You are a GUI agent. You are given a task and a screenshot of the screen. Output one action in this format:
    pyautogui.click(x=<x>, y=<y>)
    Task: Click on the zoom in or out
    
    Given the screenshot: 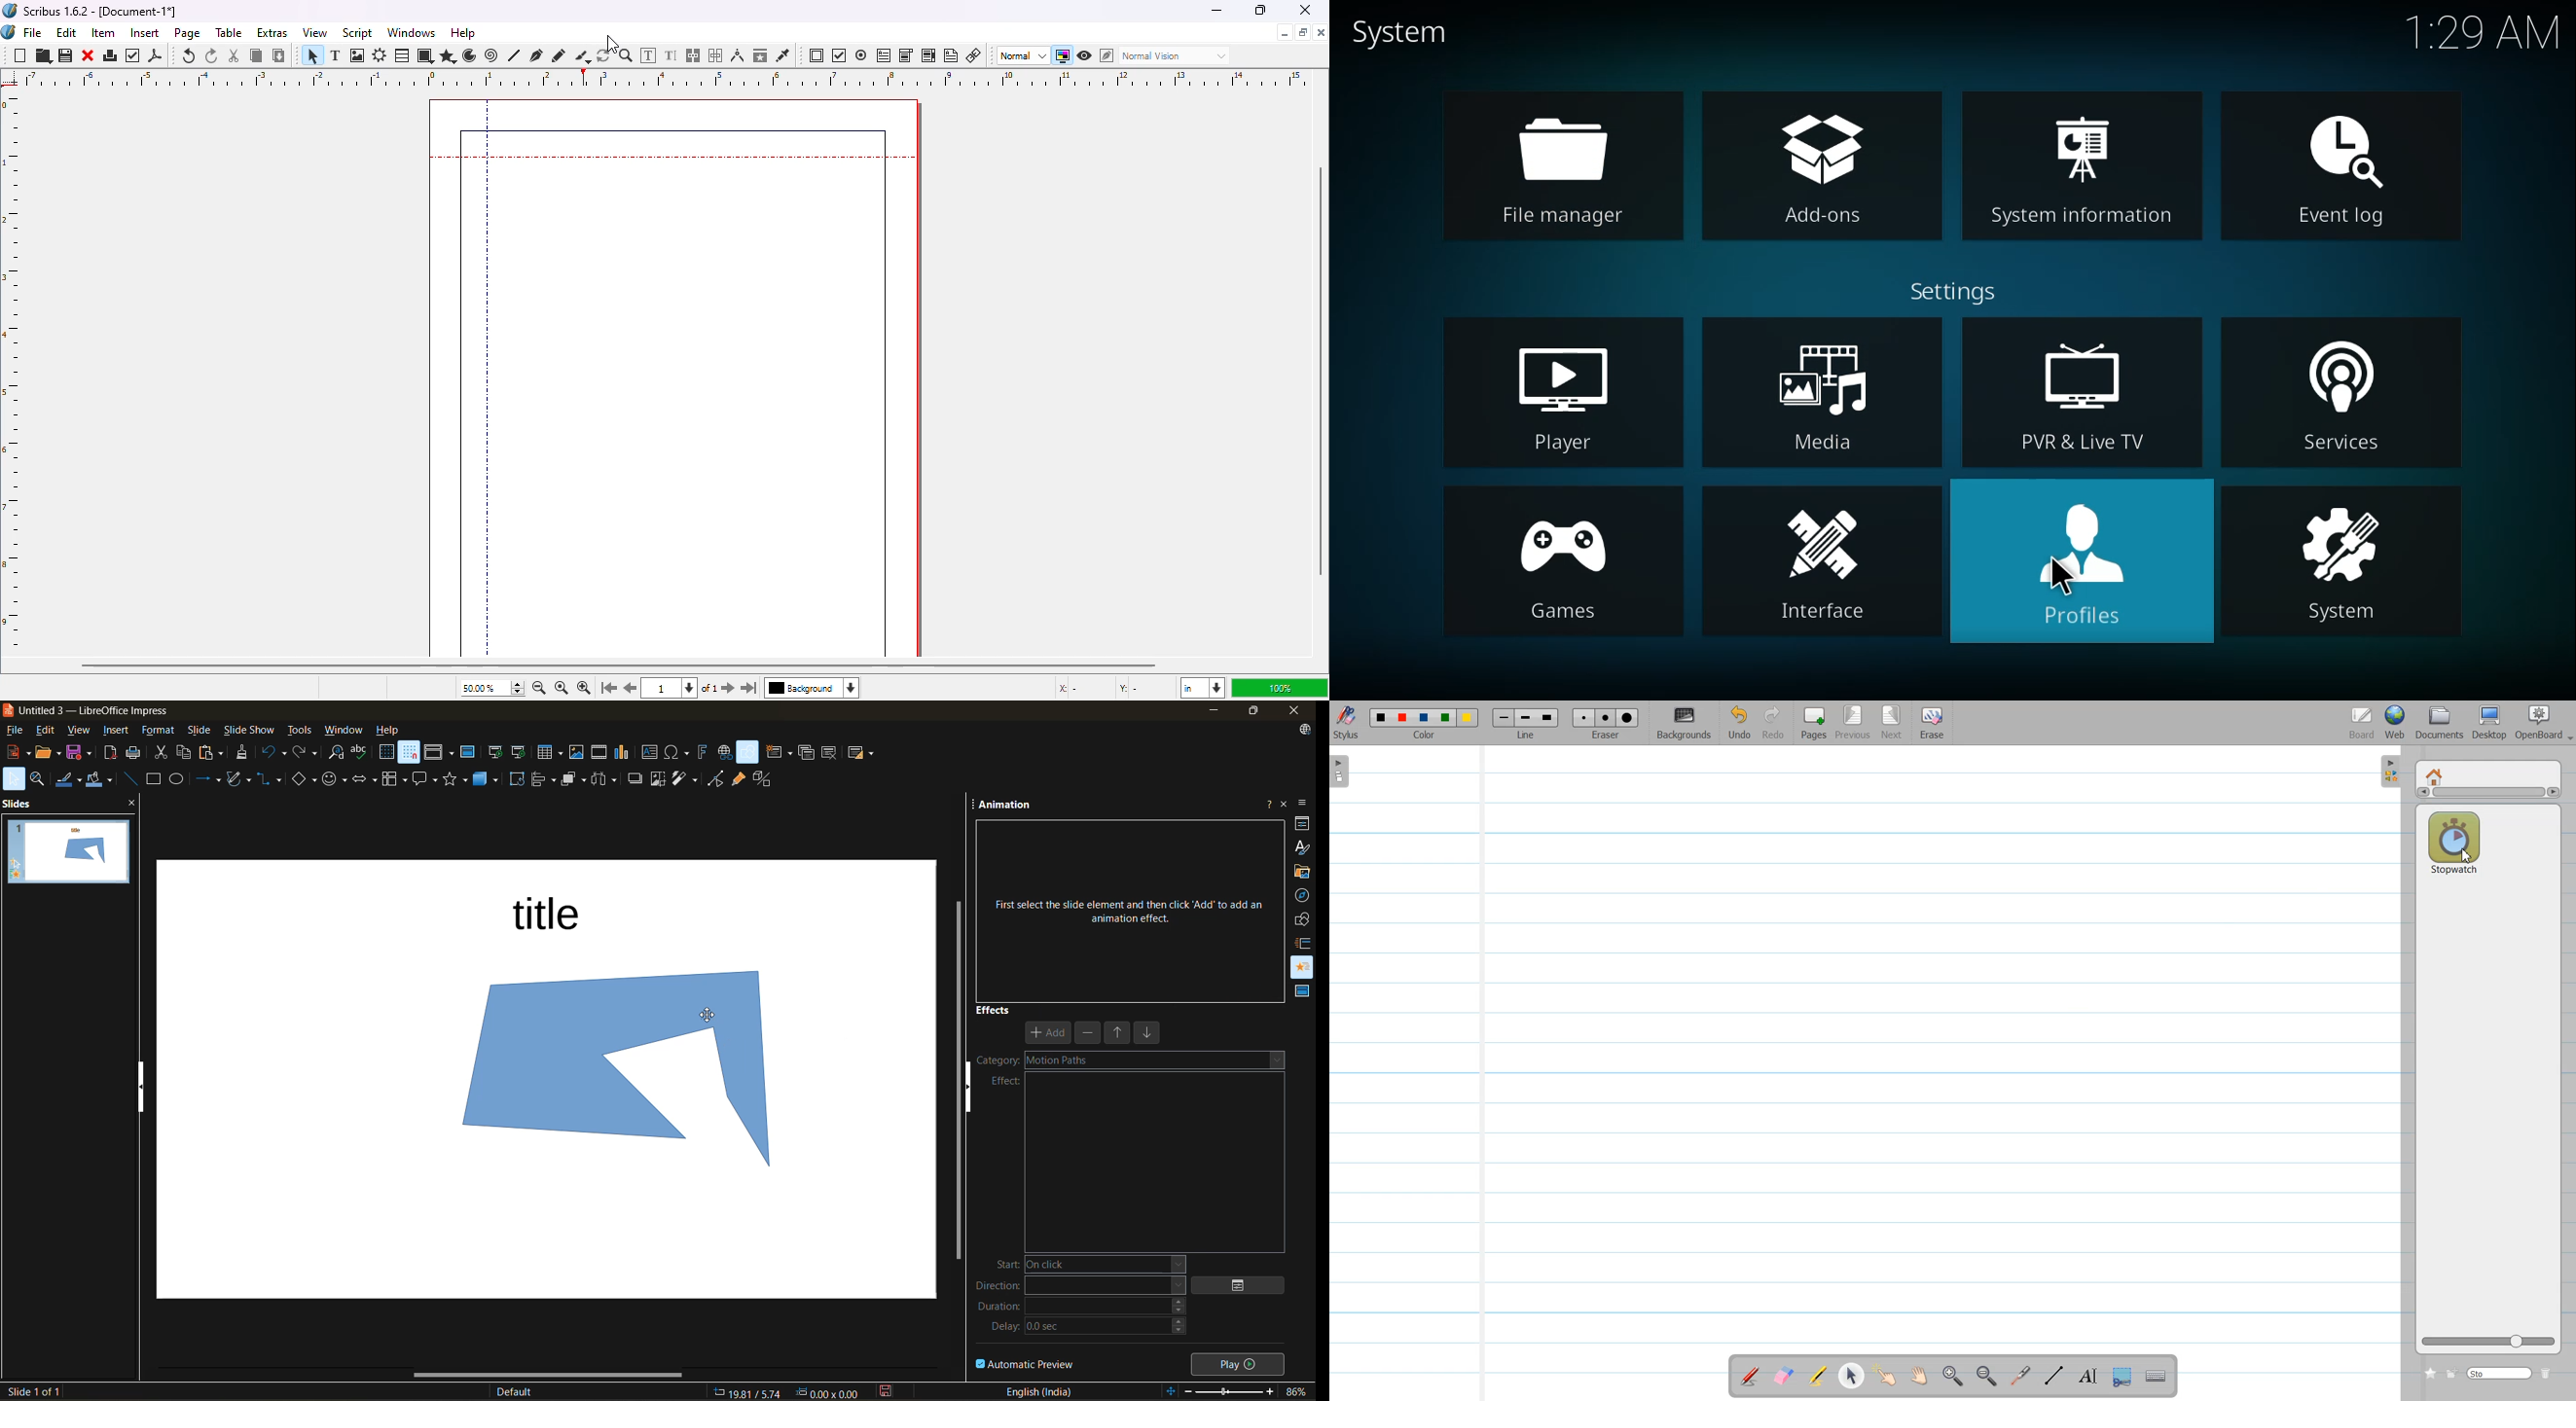 What is the action you would take?
    pyautogui.click(x=626, y=55)
    